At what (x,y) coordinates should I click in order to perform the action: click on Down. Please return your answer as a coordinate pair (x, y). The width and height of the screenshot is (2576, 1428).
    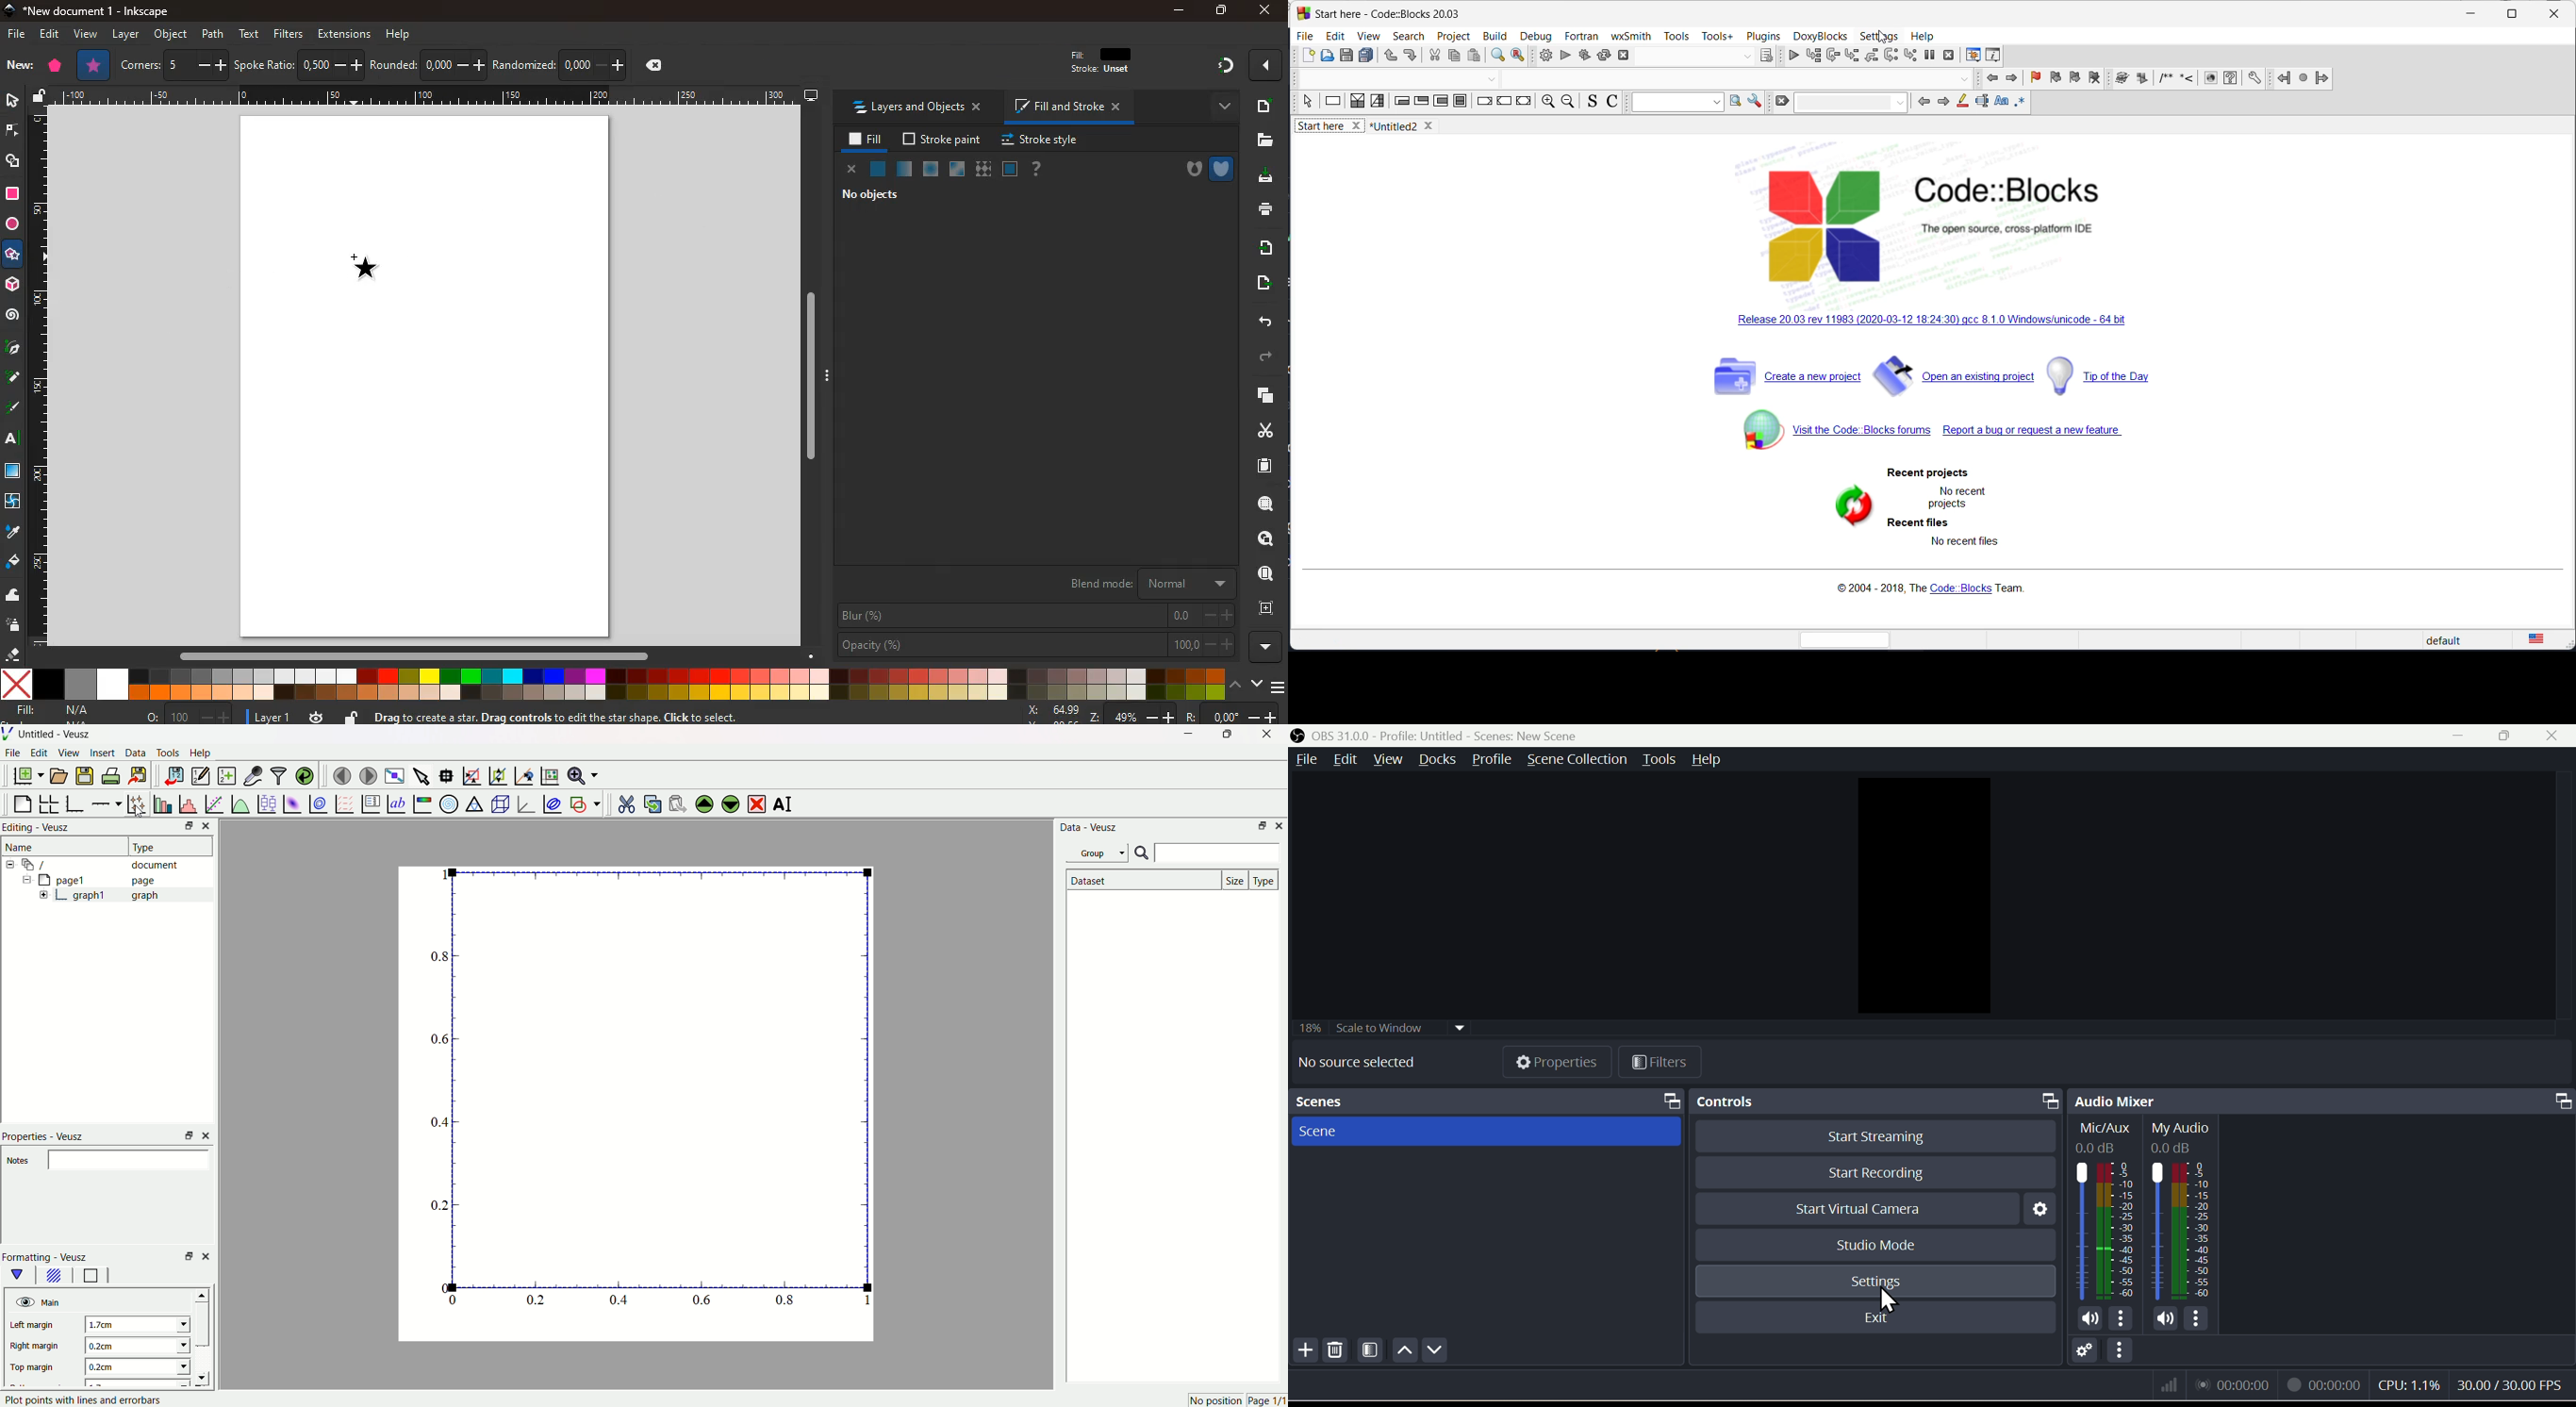
    Looking at the image, I should click on (1436, 1352).